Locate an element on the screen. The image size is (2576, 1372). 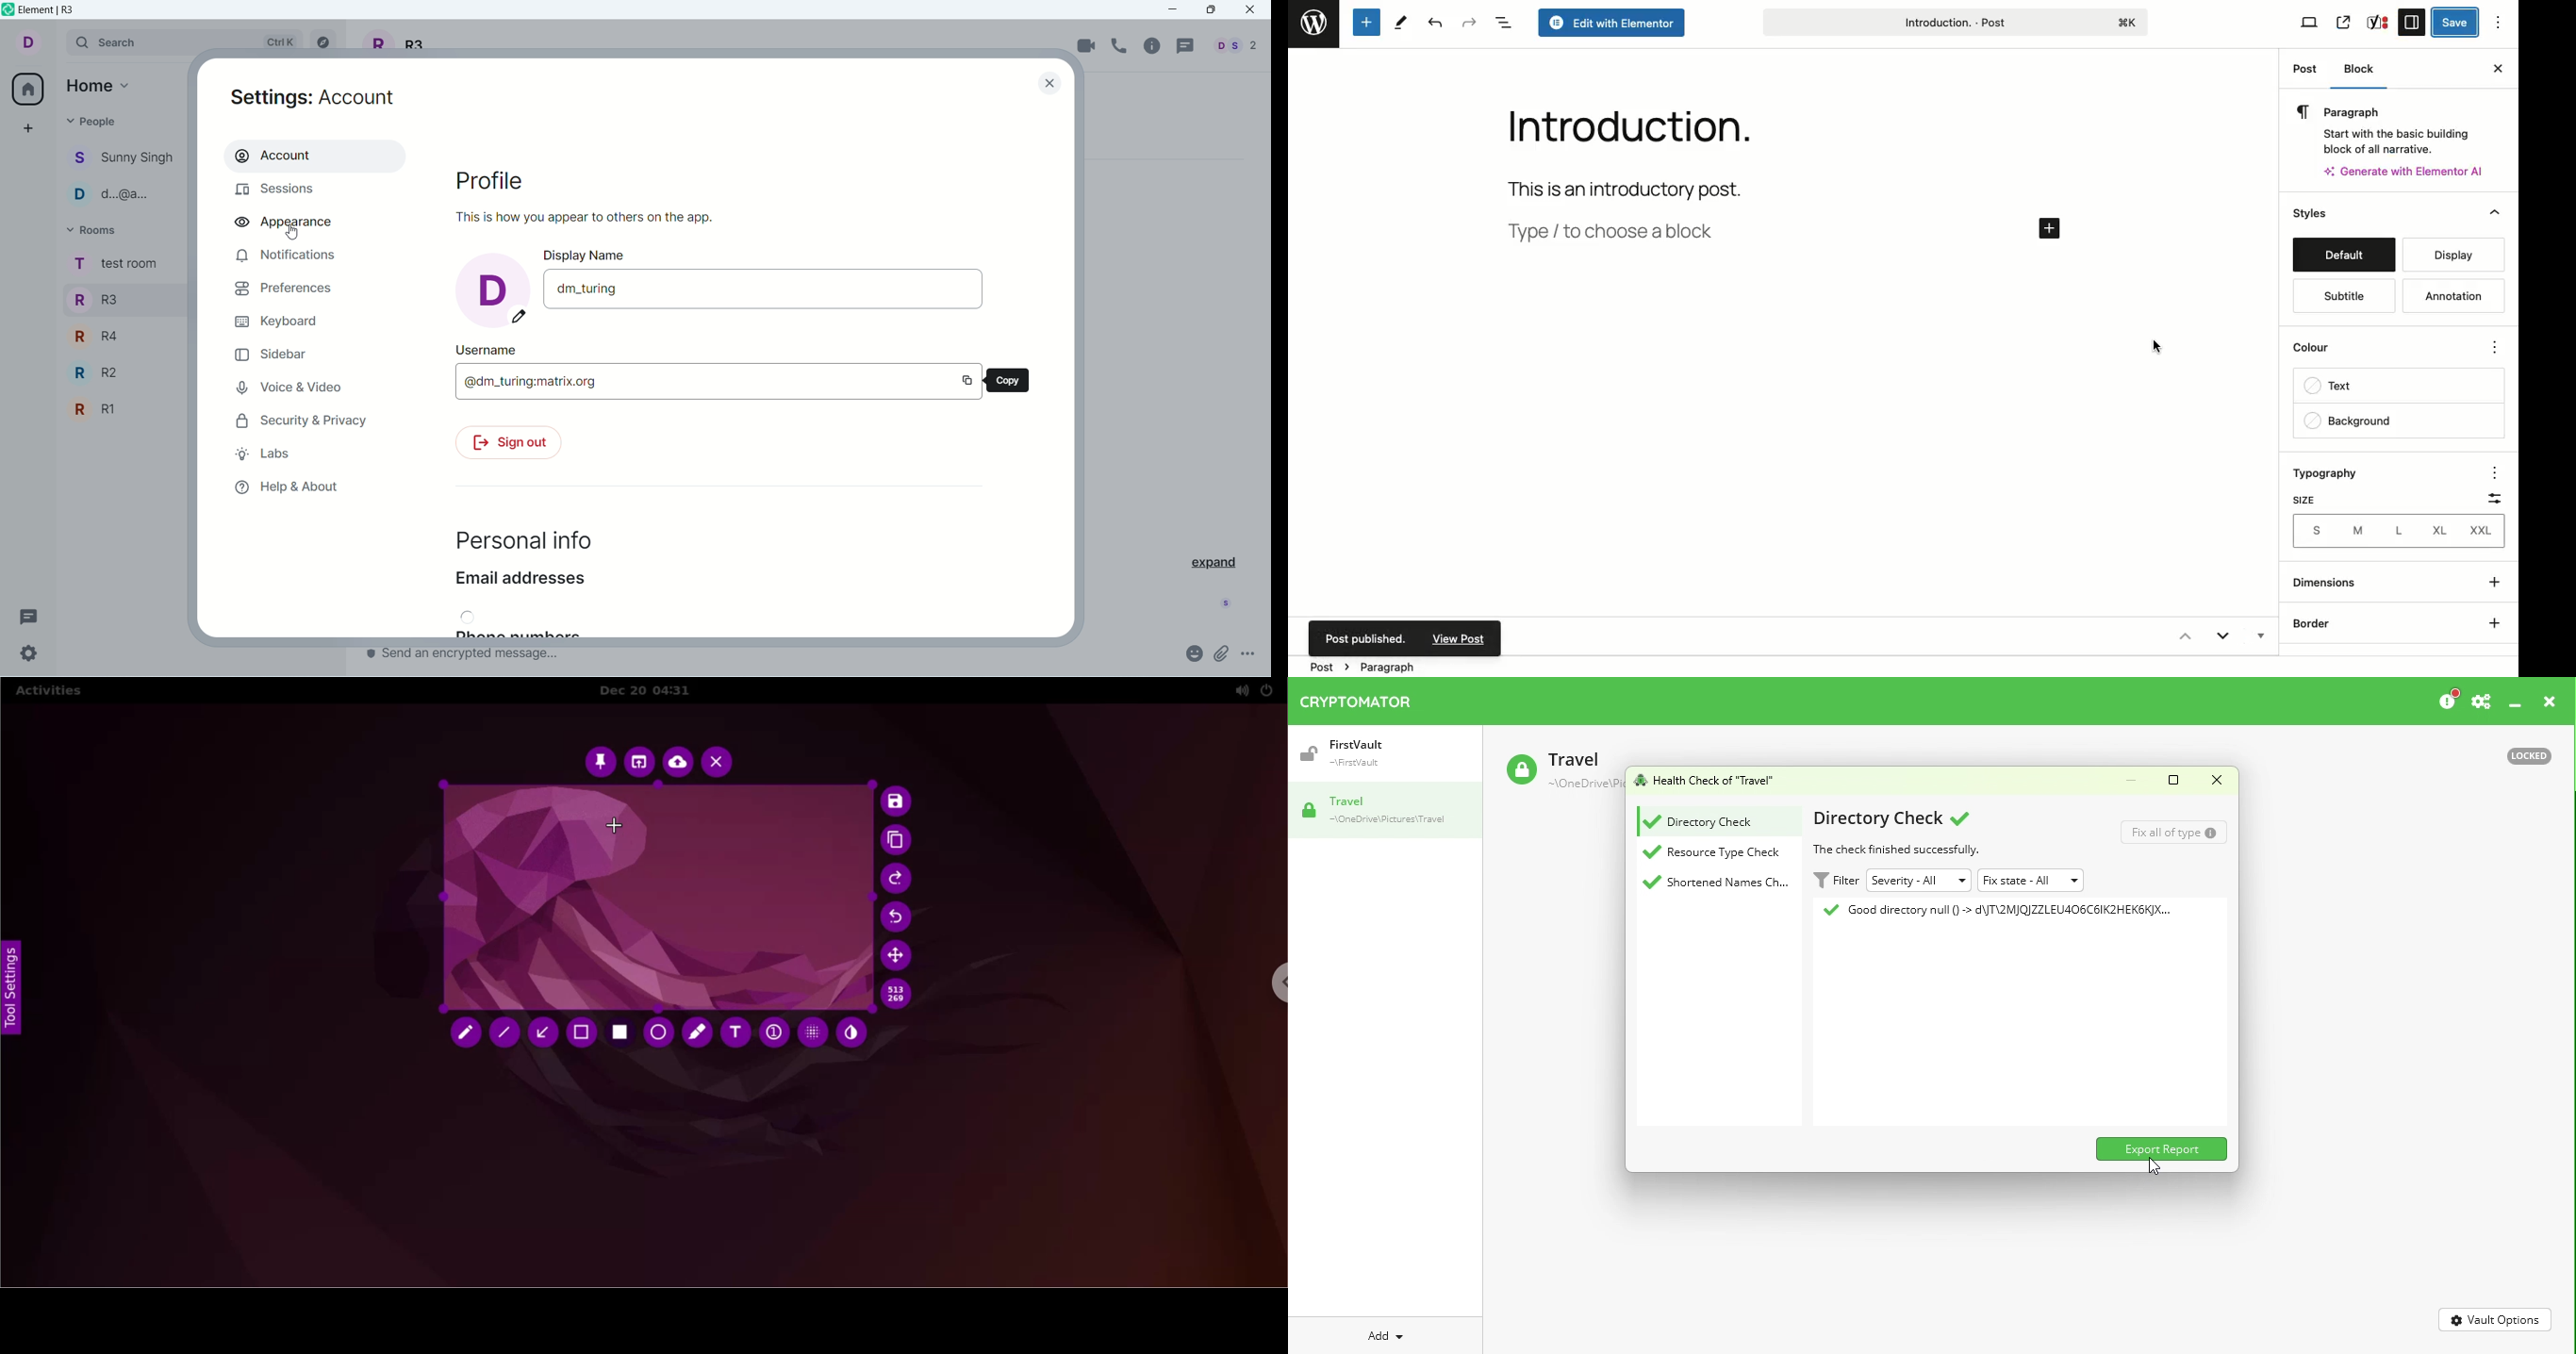
Document overview is located at coordinates (1504, 24).